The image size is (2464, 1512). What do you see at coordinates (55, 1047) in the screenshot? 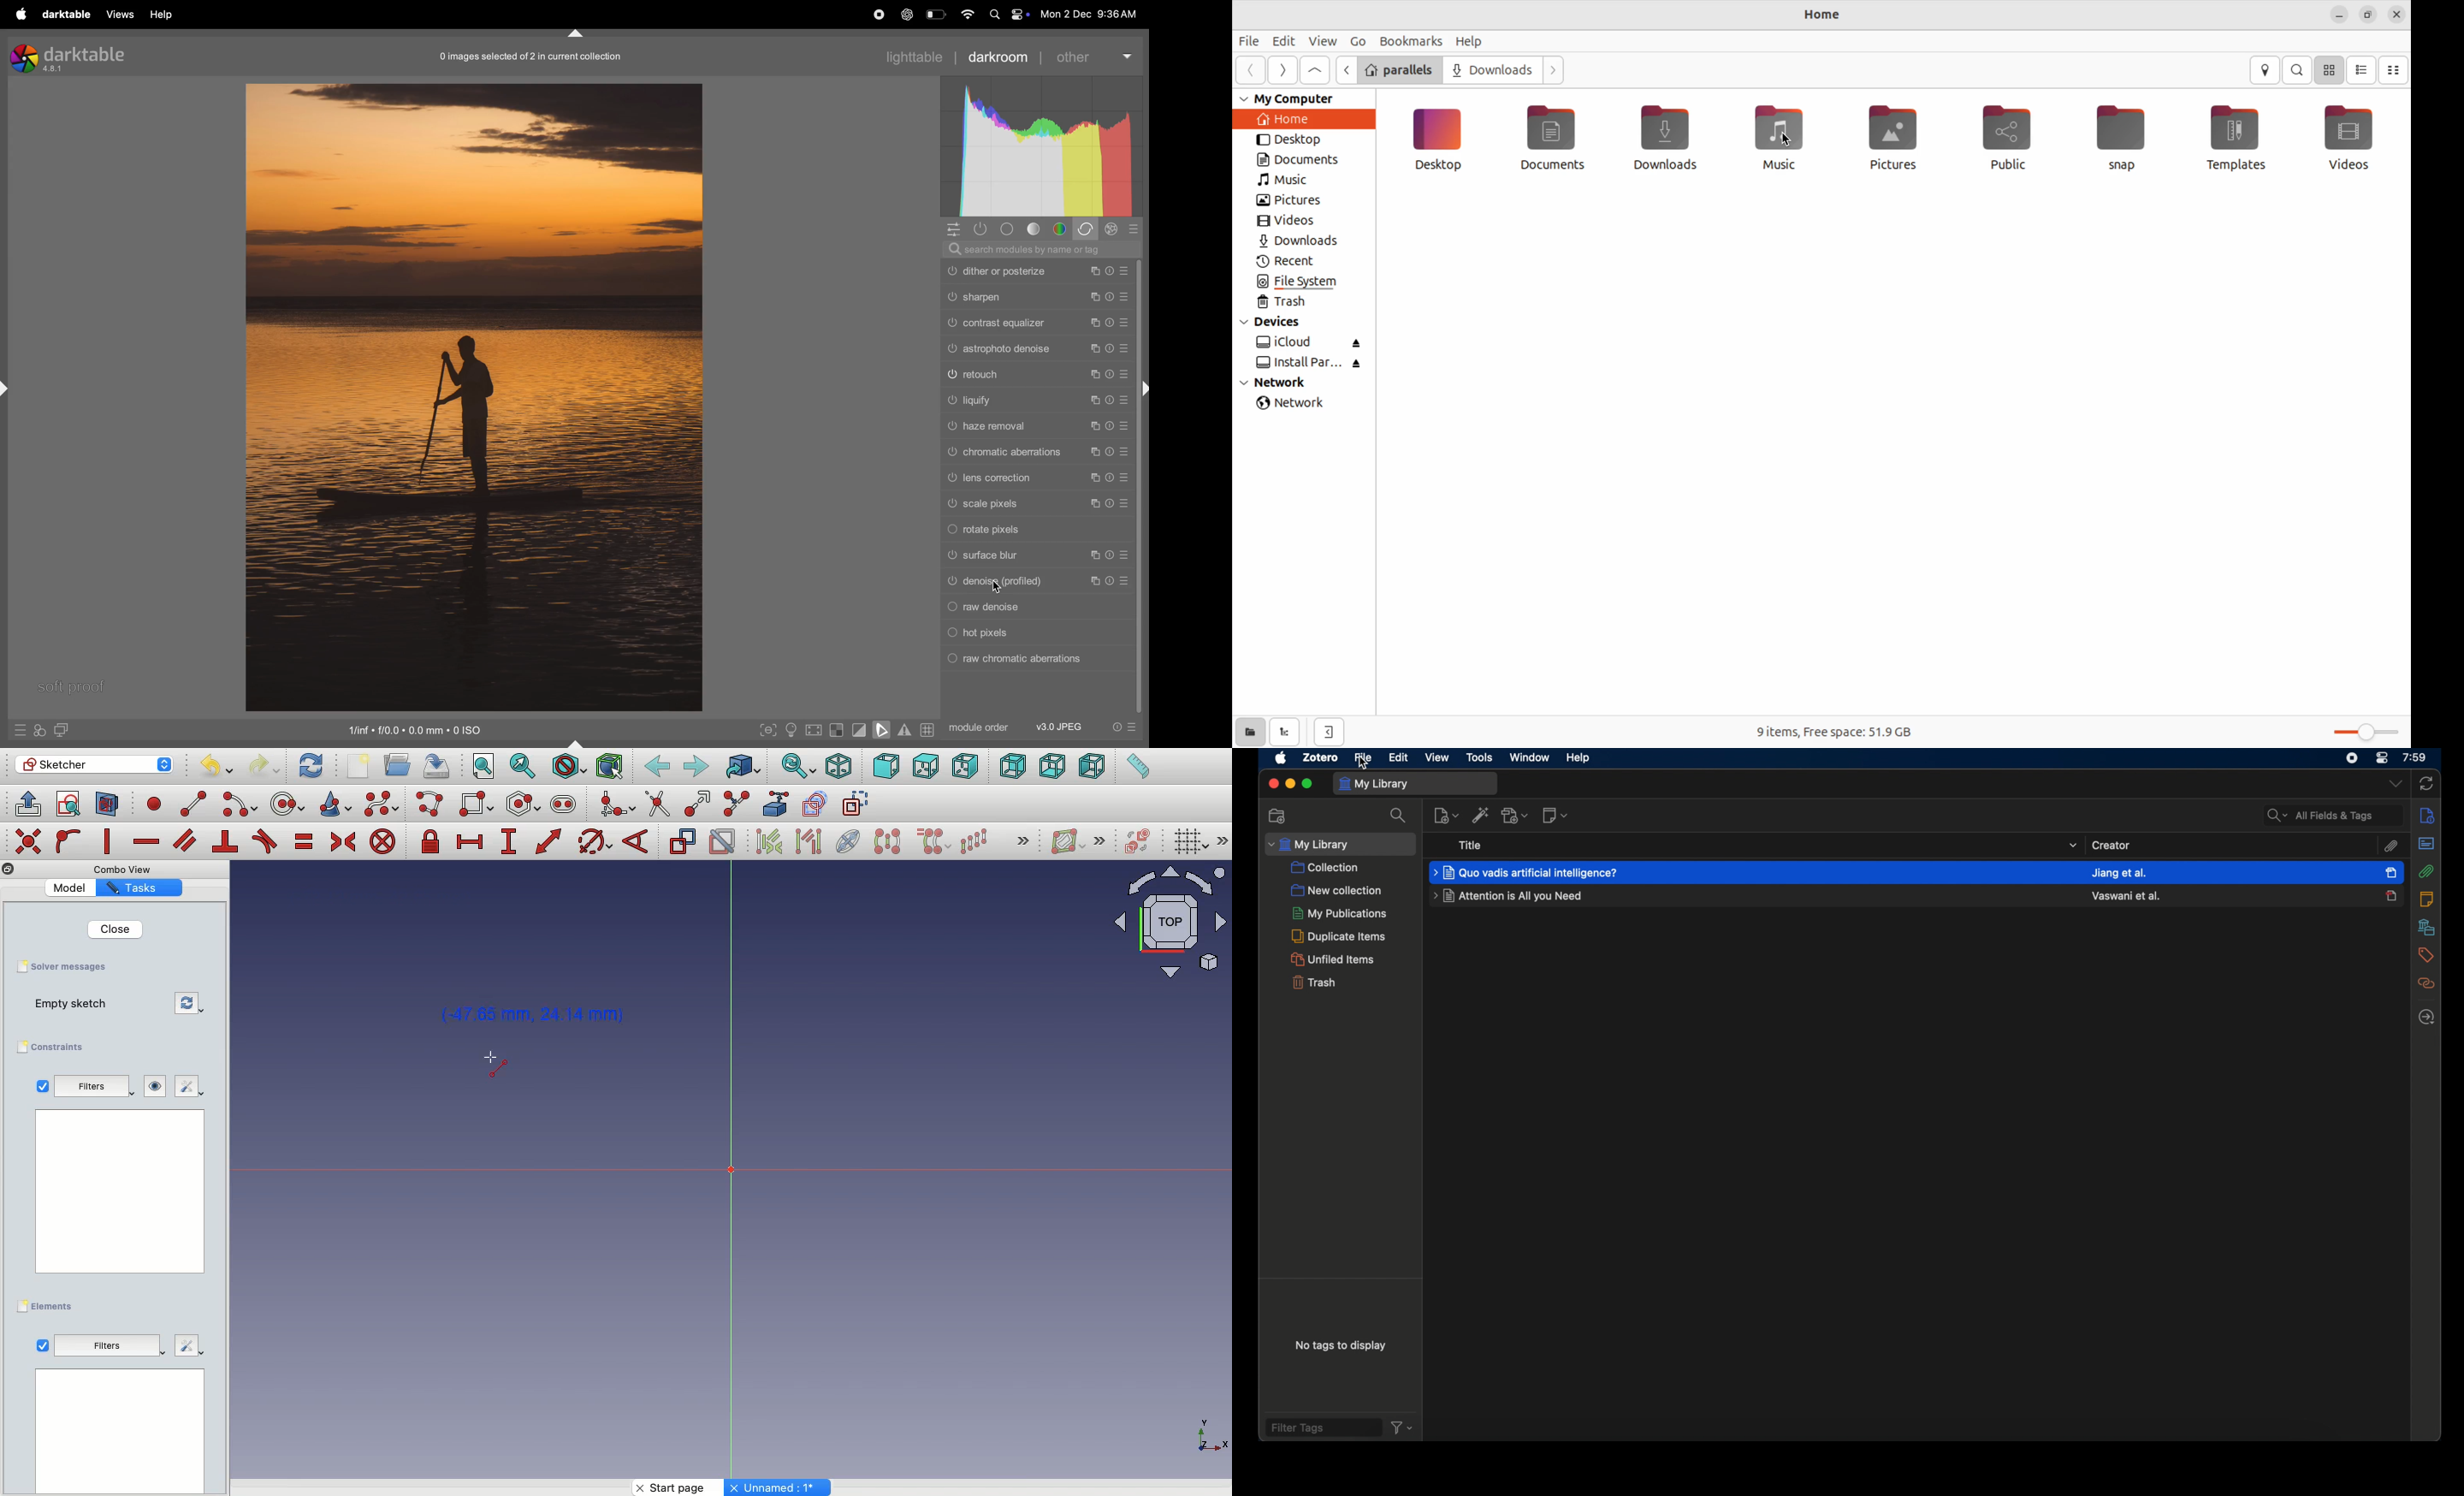
I see `Constraints ` at bounding box center [55, 1047].